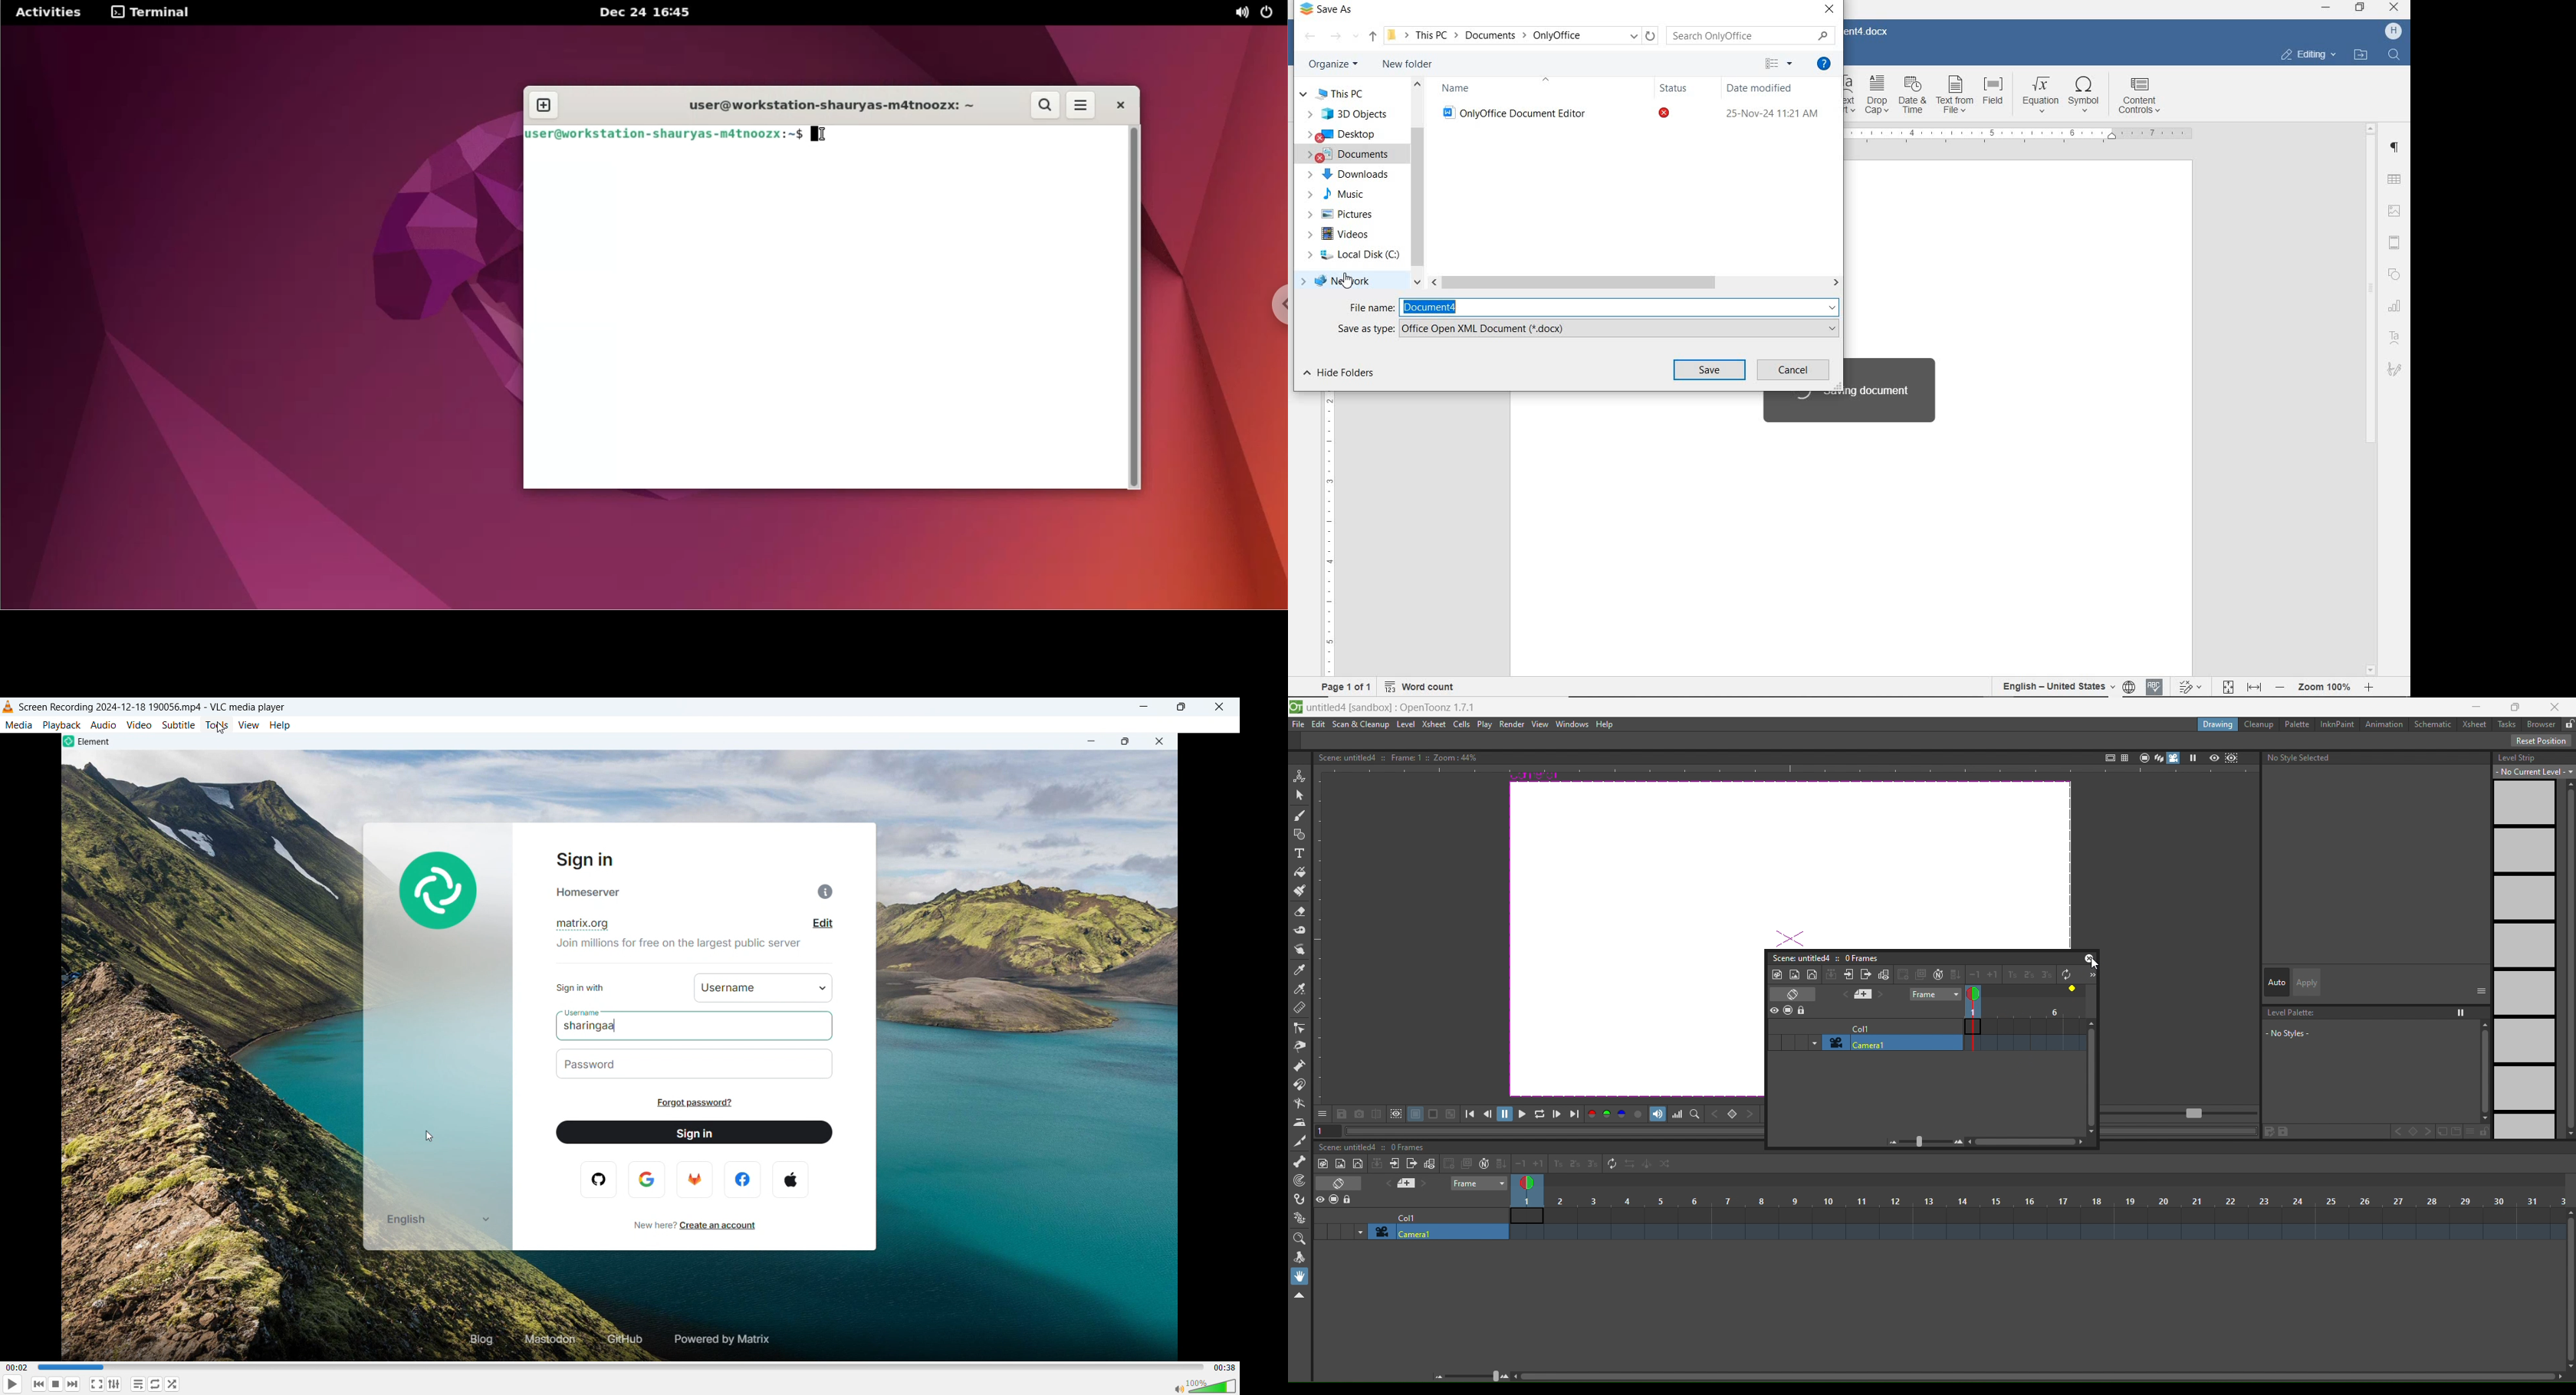 This screenshot has width=2576, height=1400. What do you see at coordinates (2395, 179) in the screenshot?
I see `insert table` at bounding box center [2395, 179].